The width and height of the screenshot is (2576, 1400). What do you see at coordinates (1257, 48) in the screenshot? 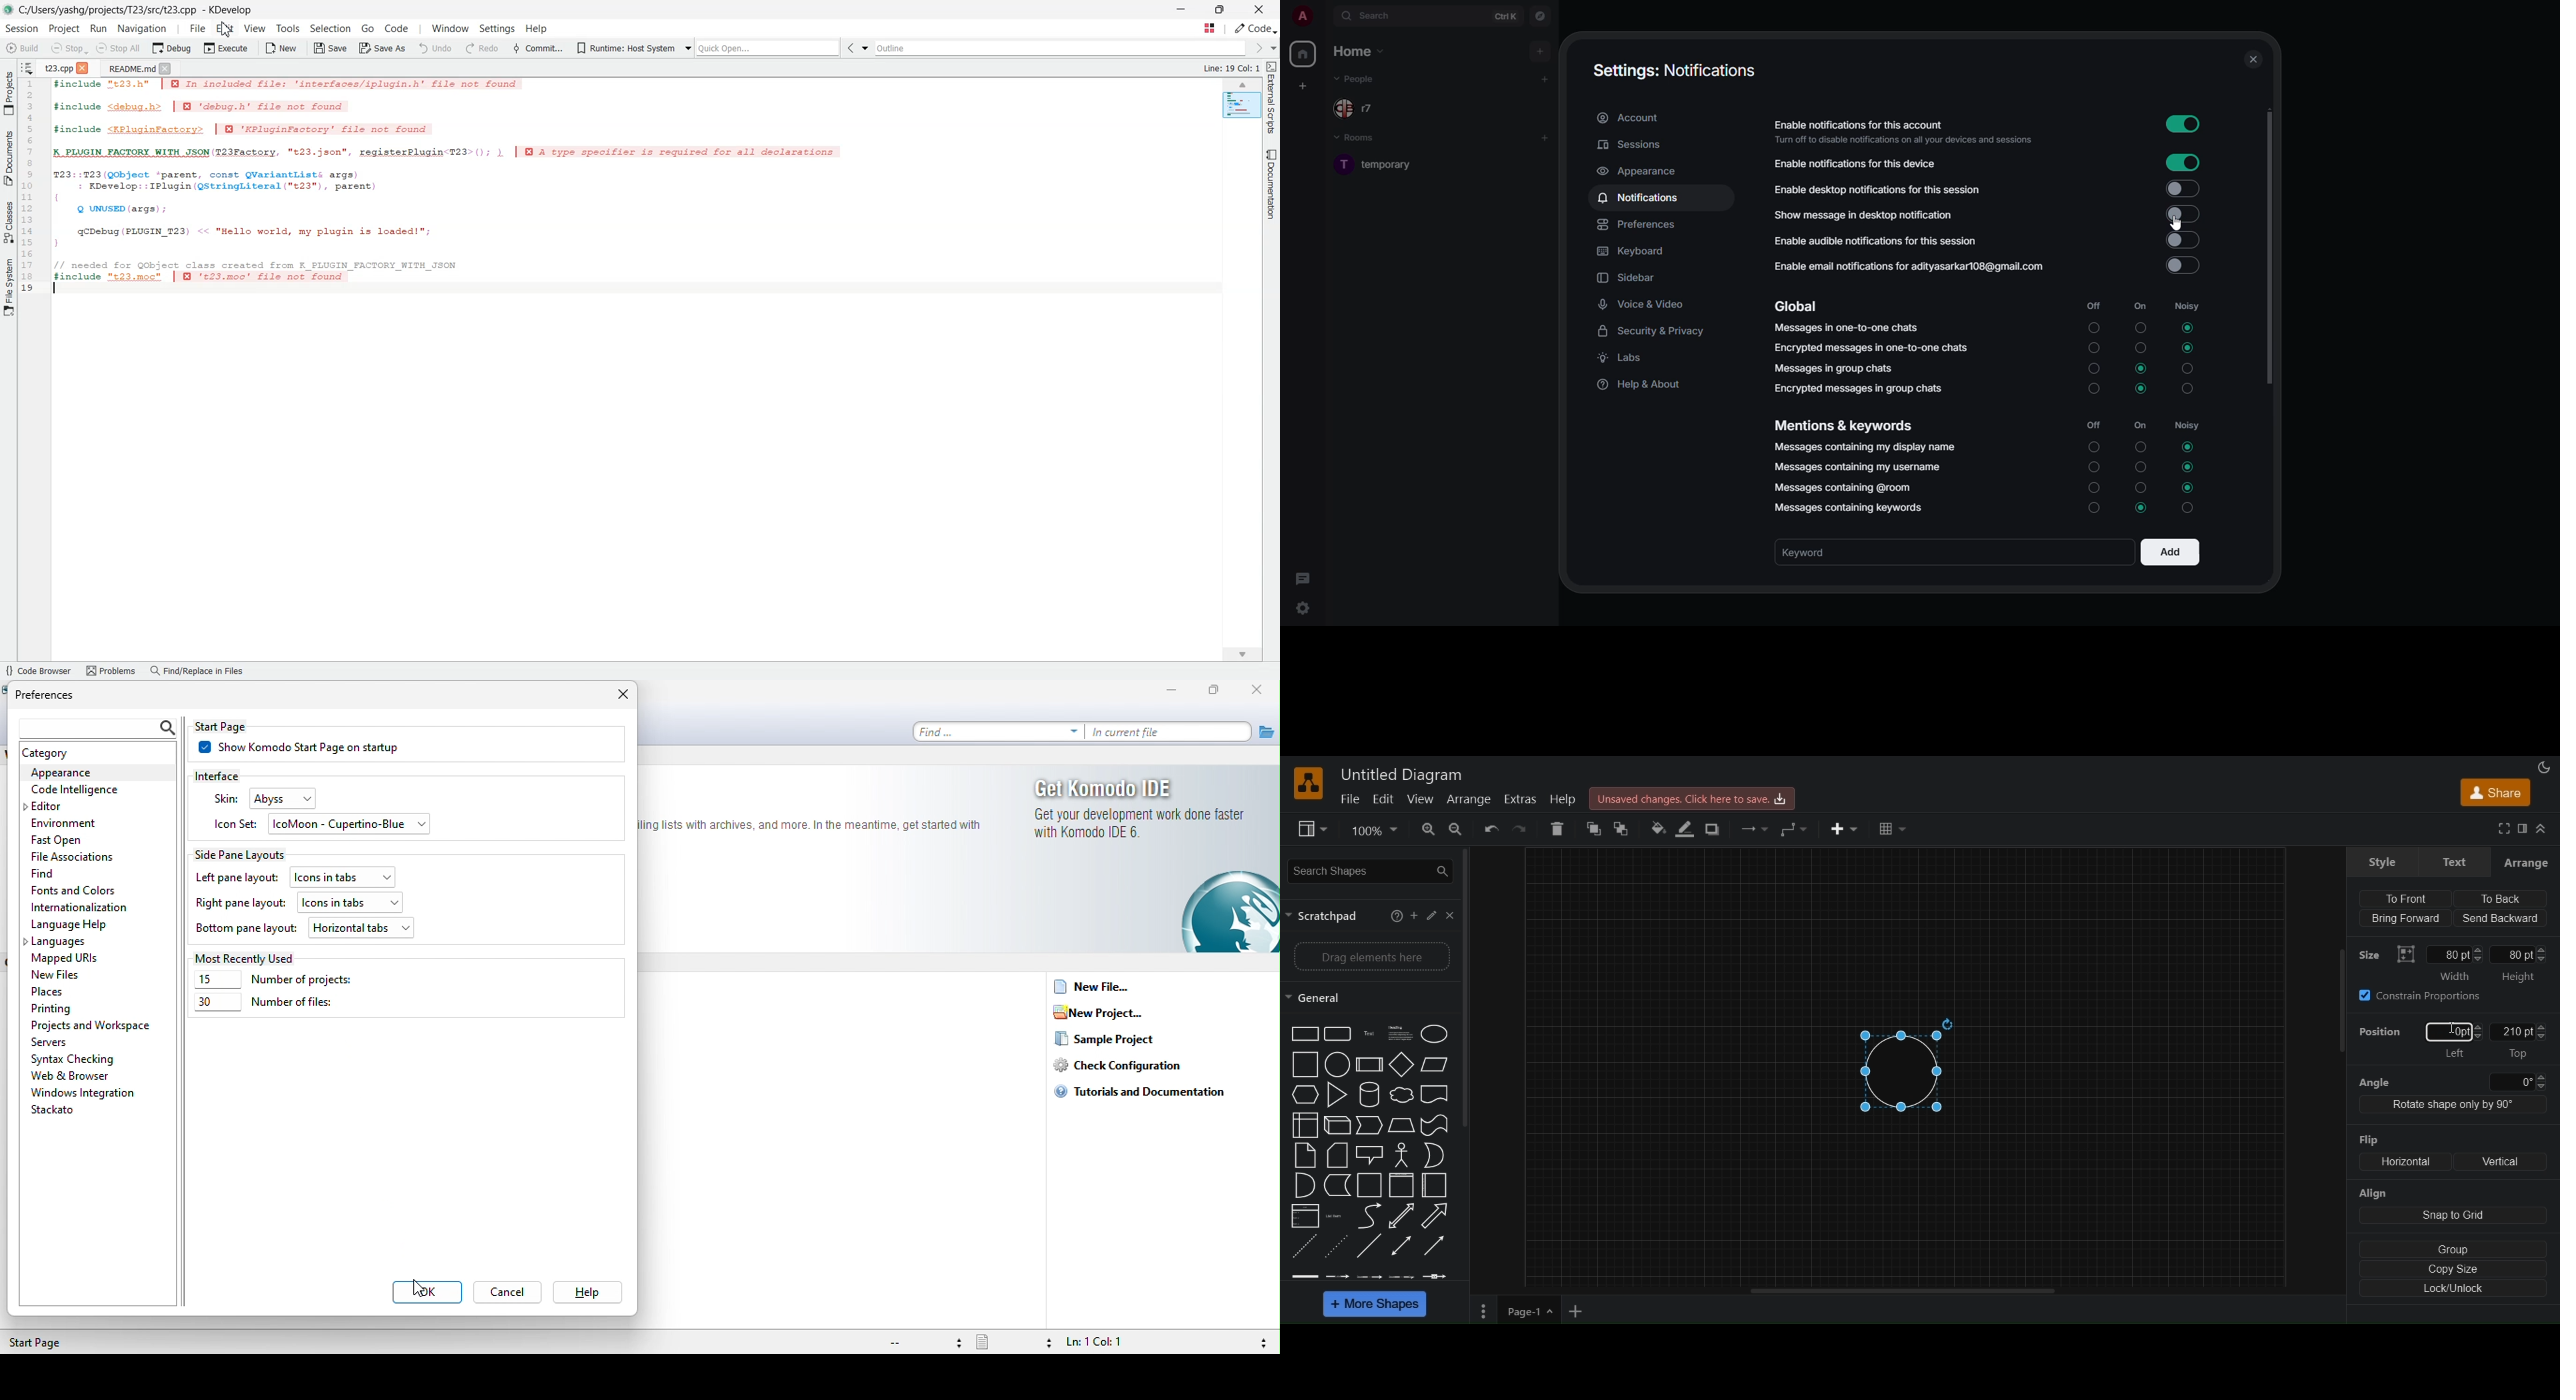
I see `Go forward` at bounding box center [1257, 48].